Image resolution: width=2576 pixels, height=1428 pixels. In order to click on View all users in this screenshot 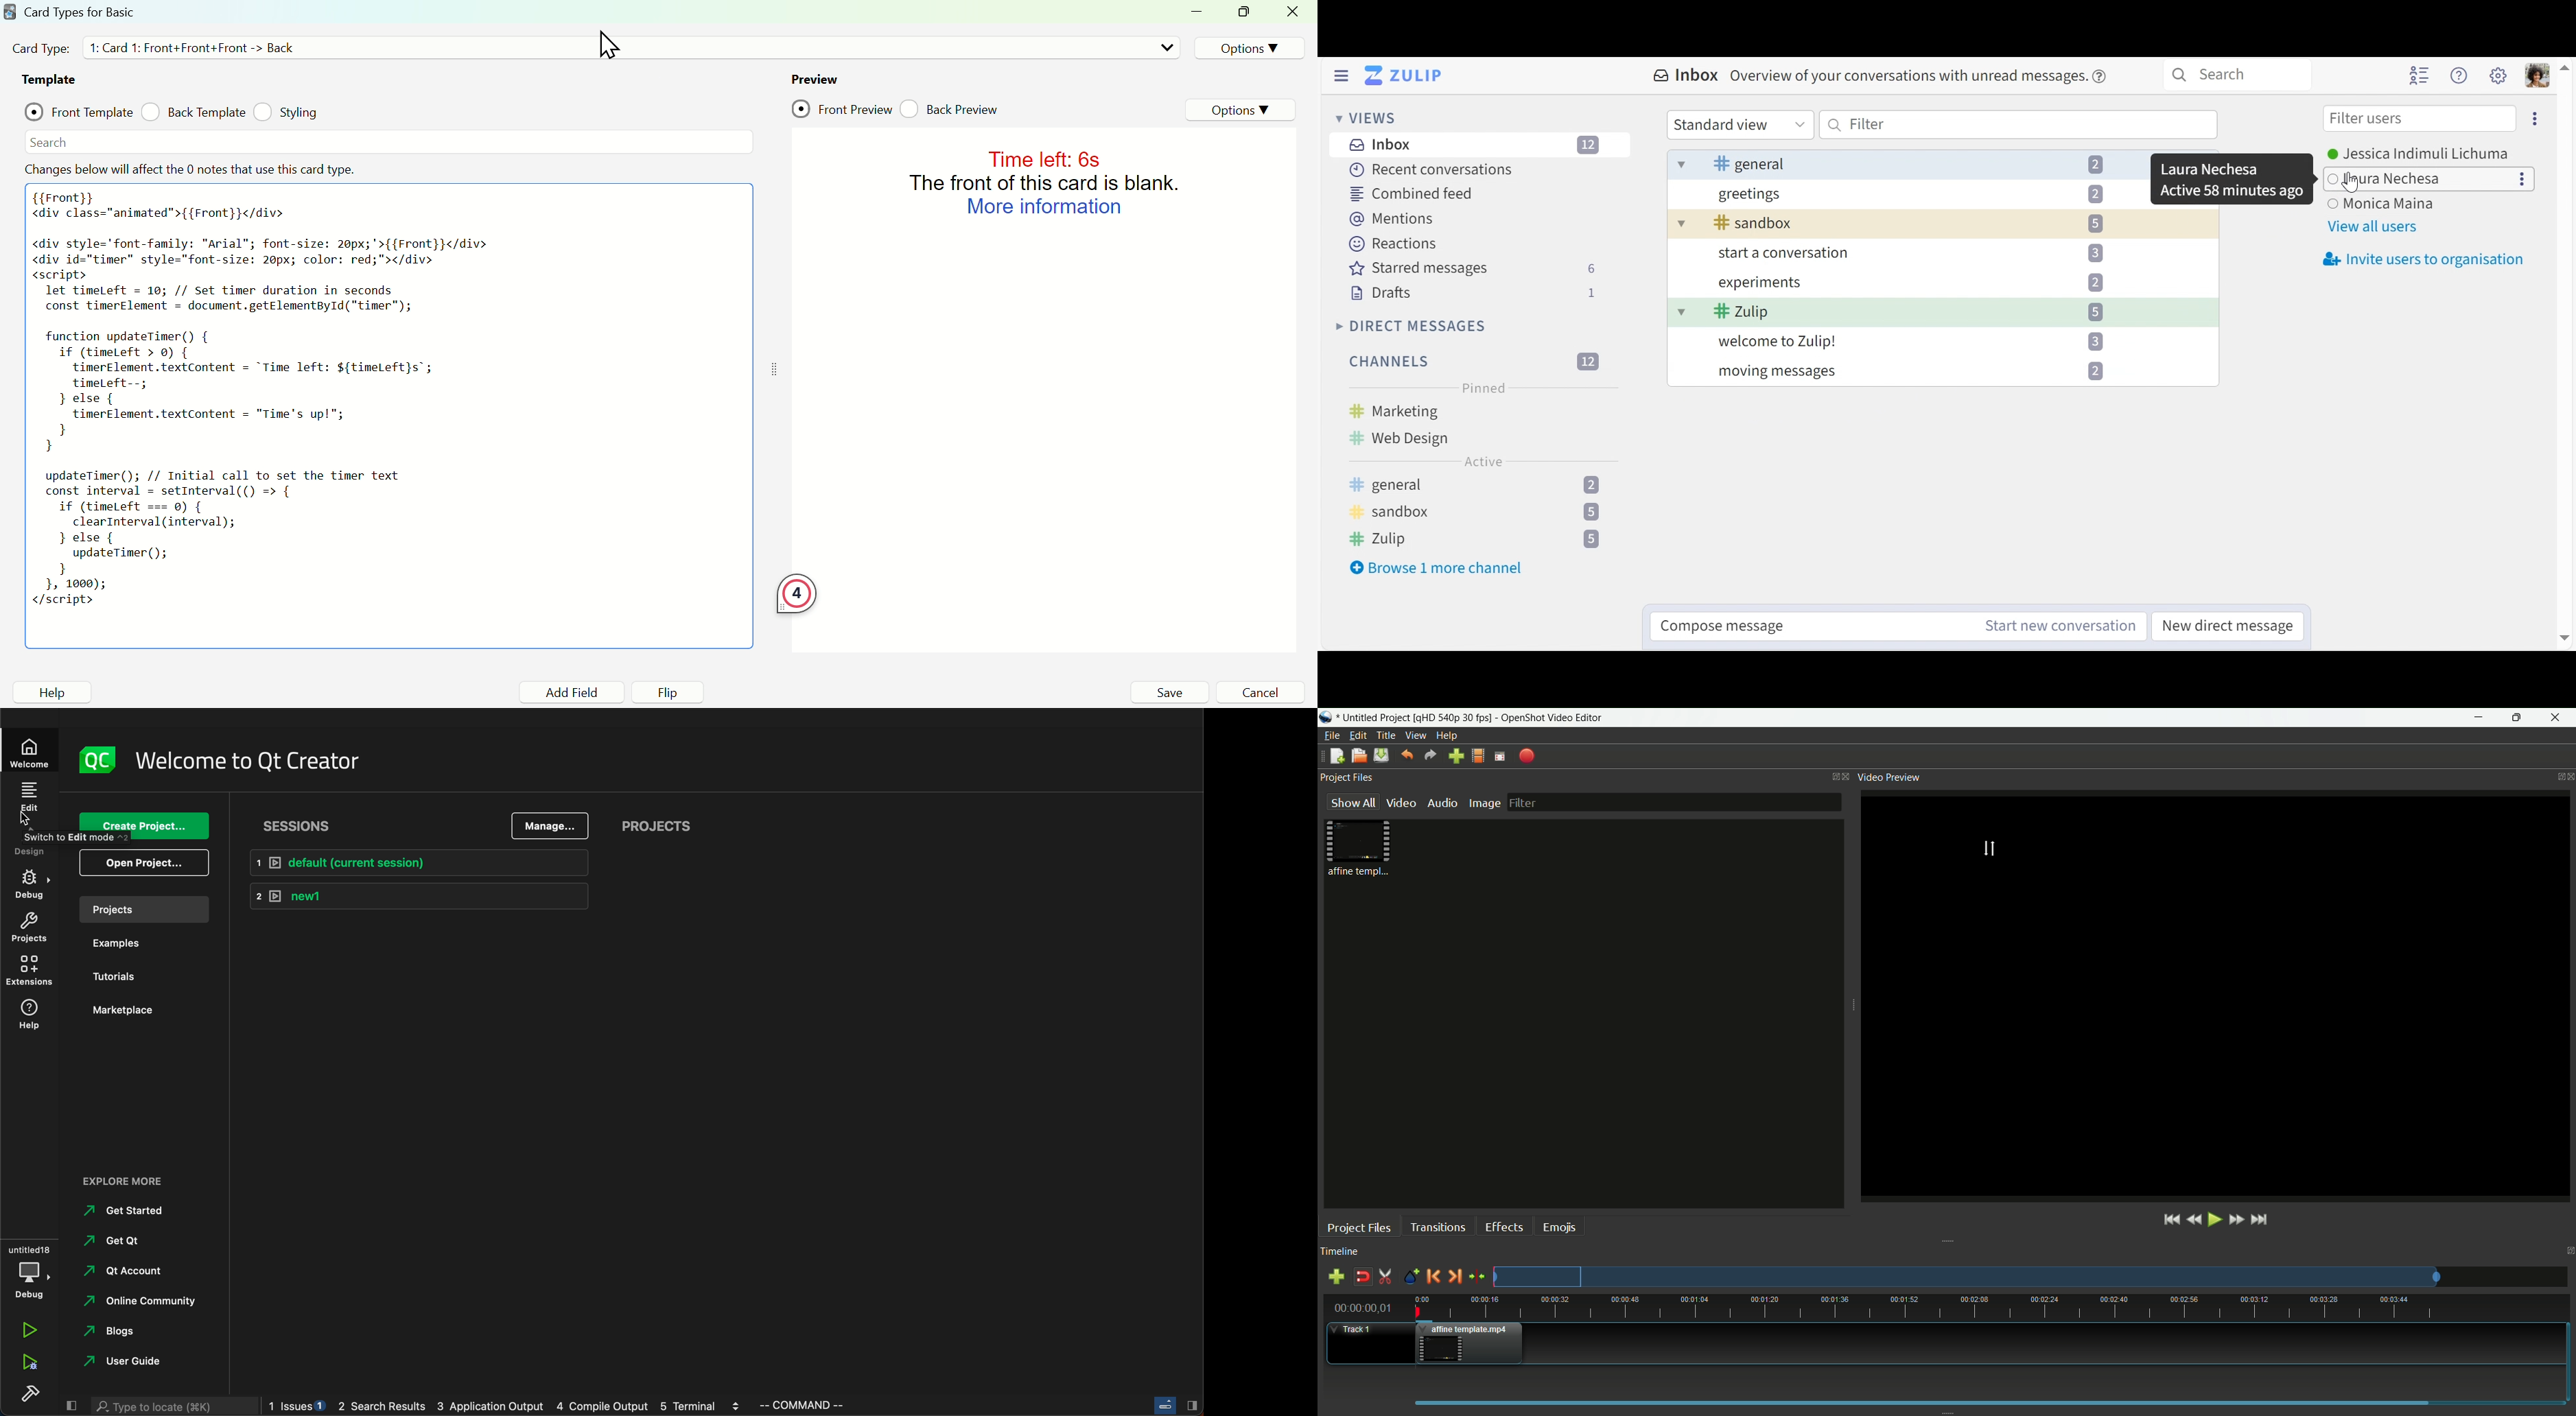, I will do `click(2373, 227)`.